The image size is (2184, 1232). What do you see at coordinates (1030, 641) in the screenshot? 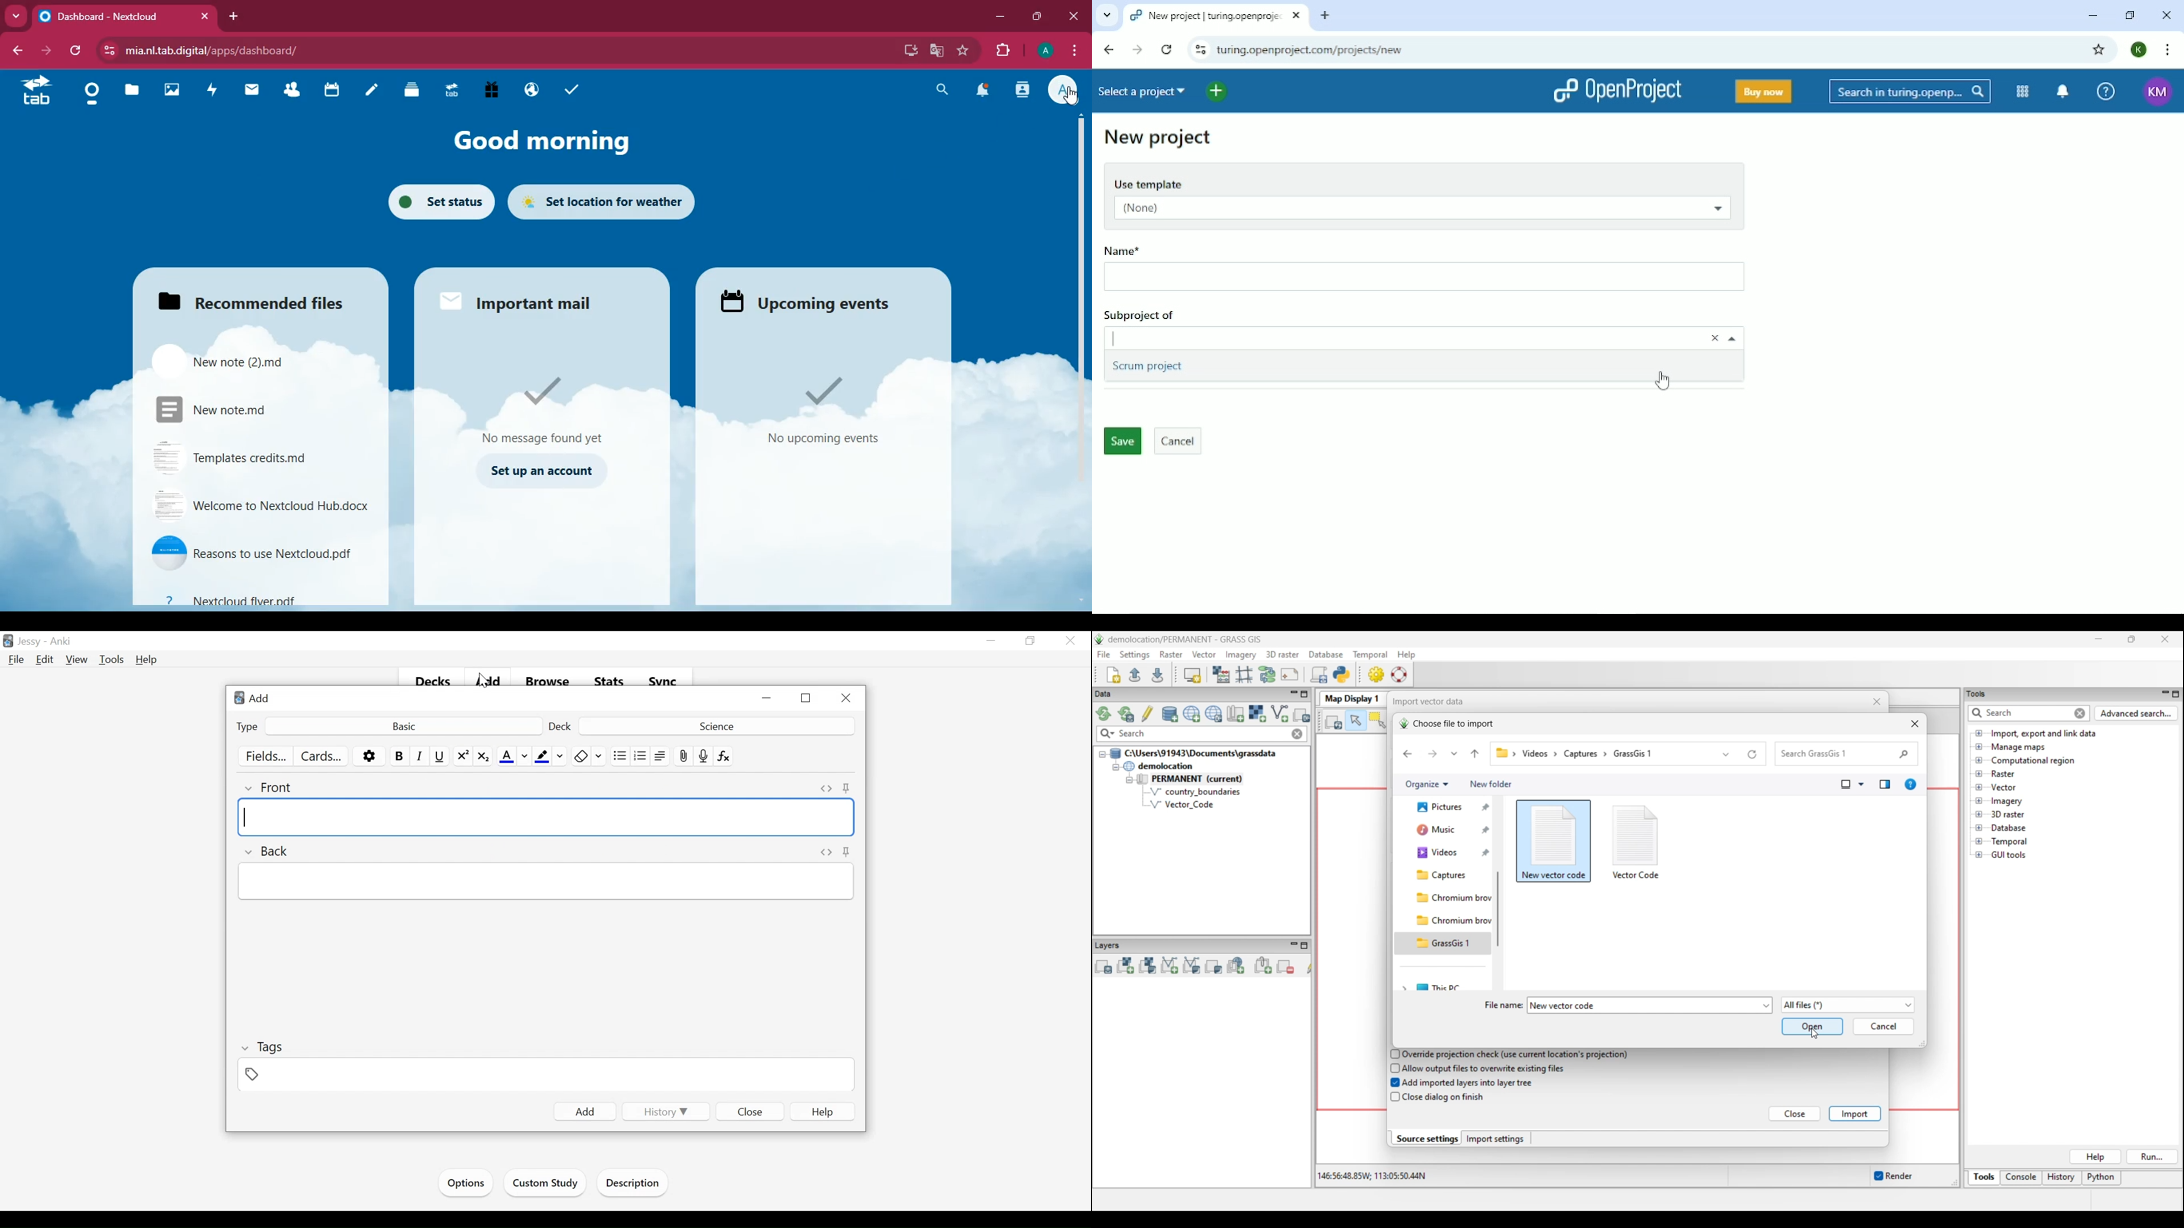
I see `Restore` at bounding box center [1030, 641].